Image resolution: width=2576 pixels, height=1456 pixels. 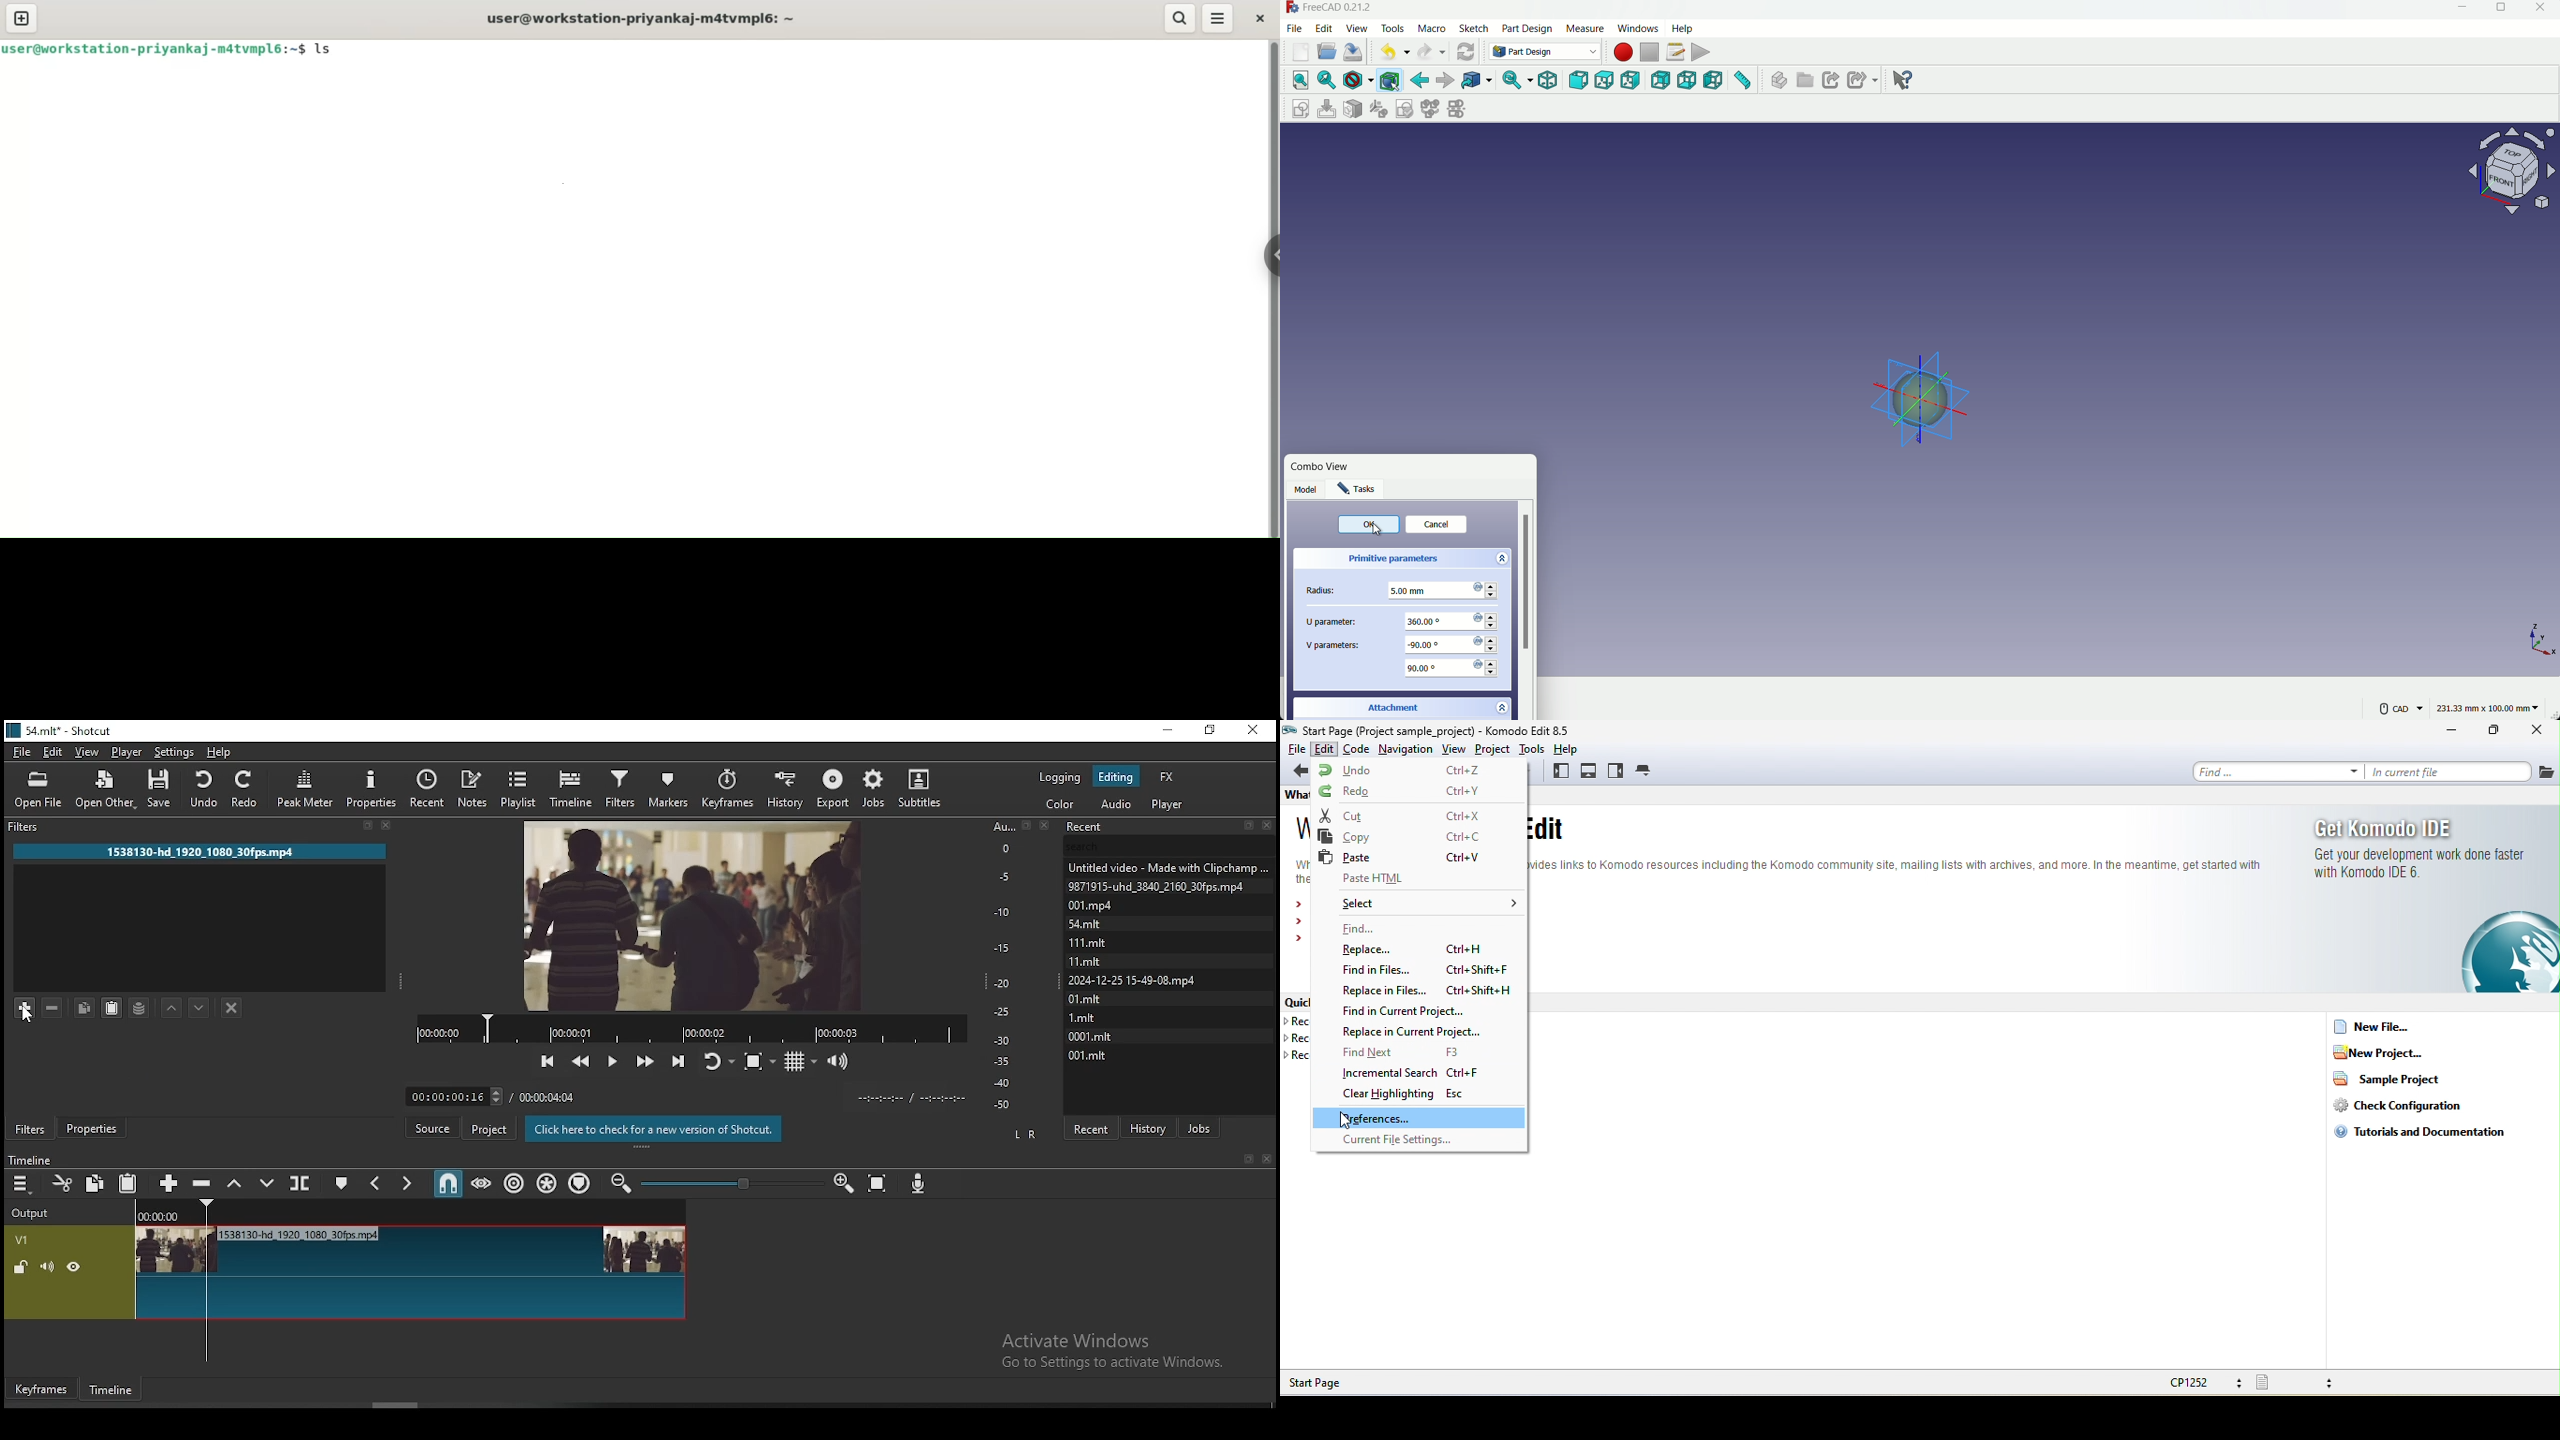 What do you see at coordinates (1742, 81) in the screenshot?
I see `measure` at bounding box center [1742, 81].